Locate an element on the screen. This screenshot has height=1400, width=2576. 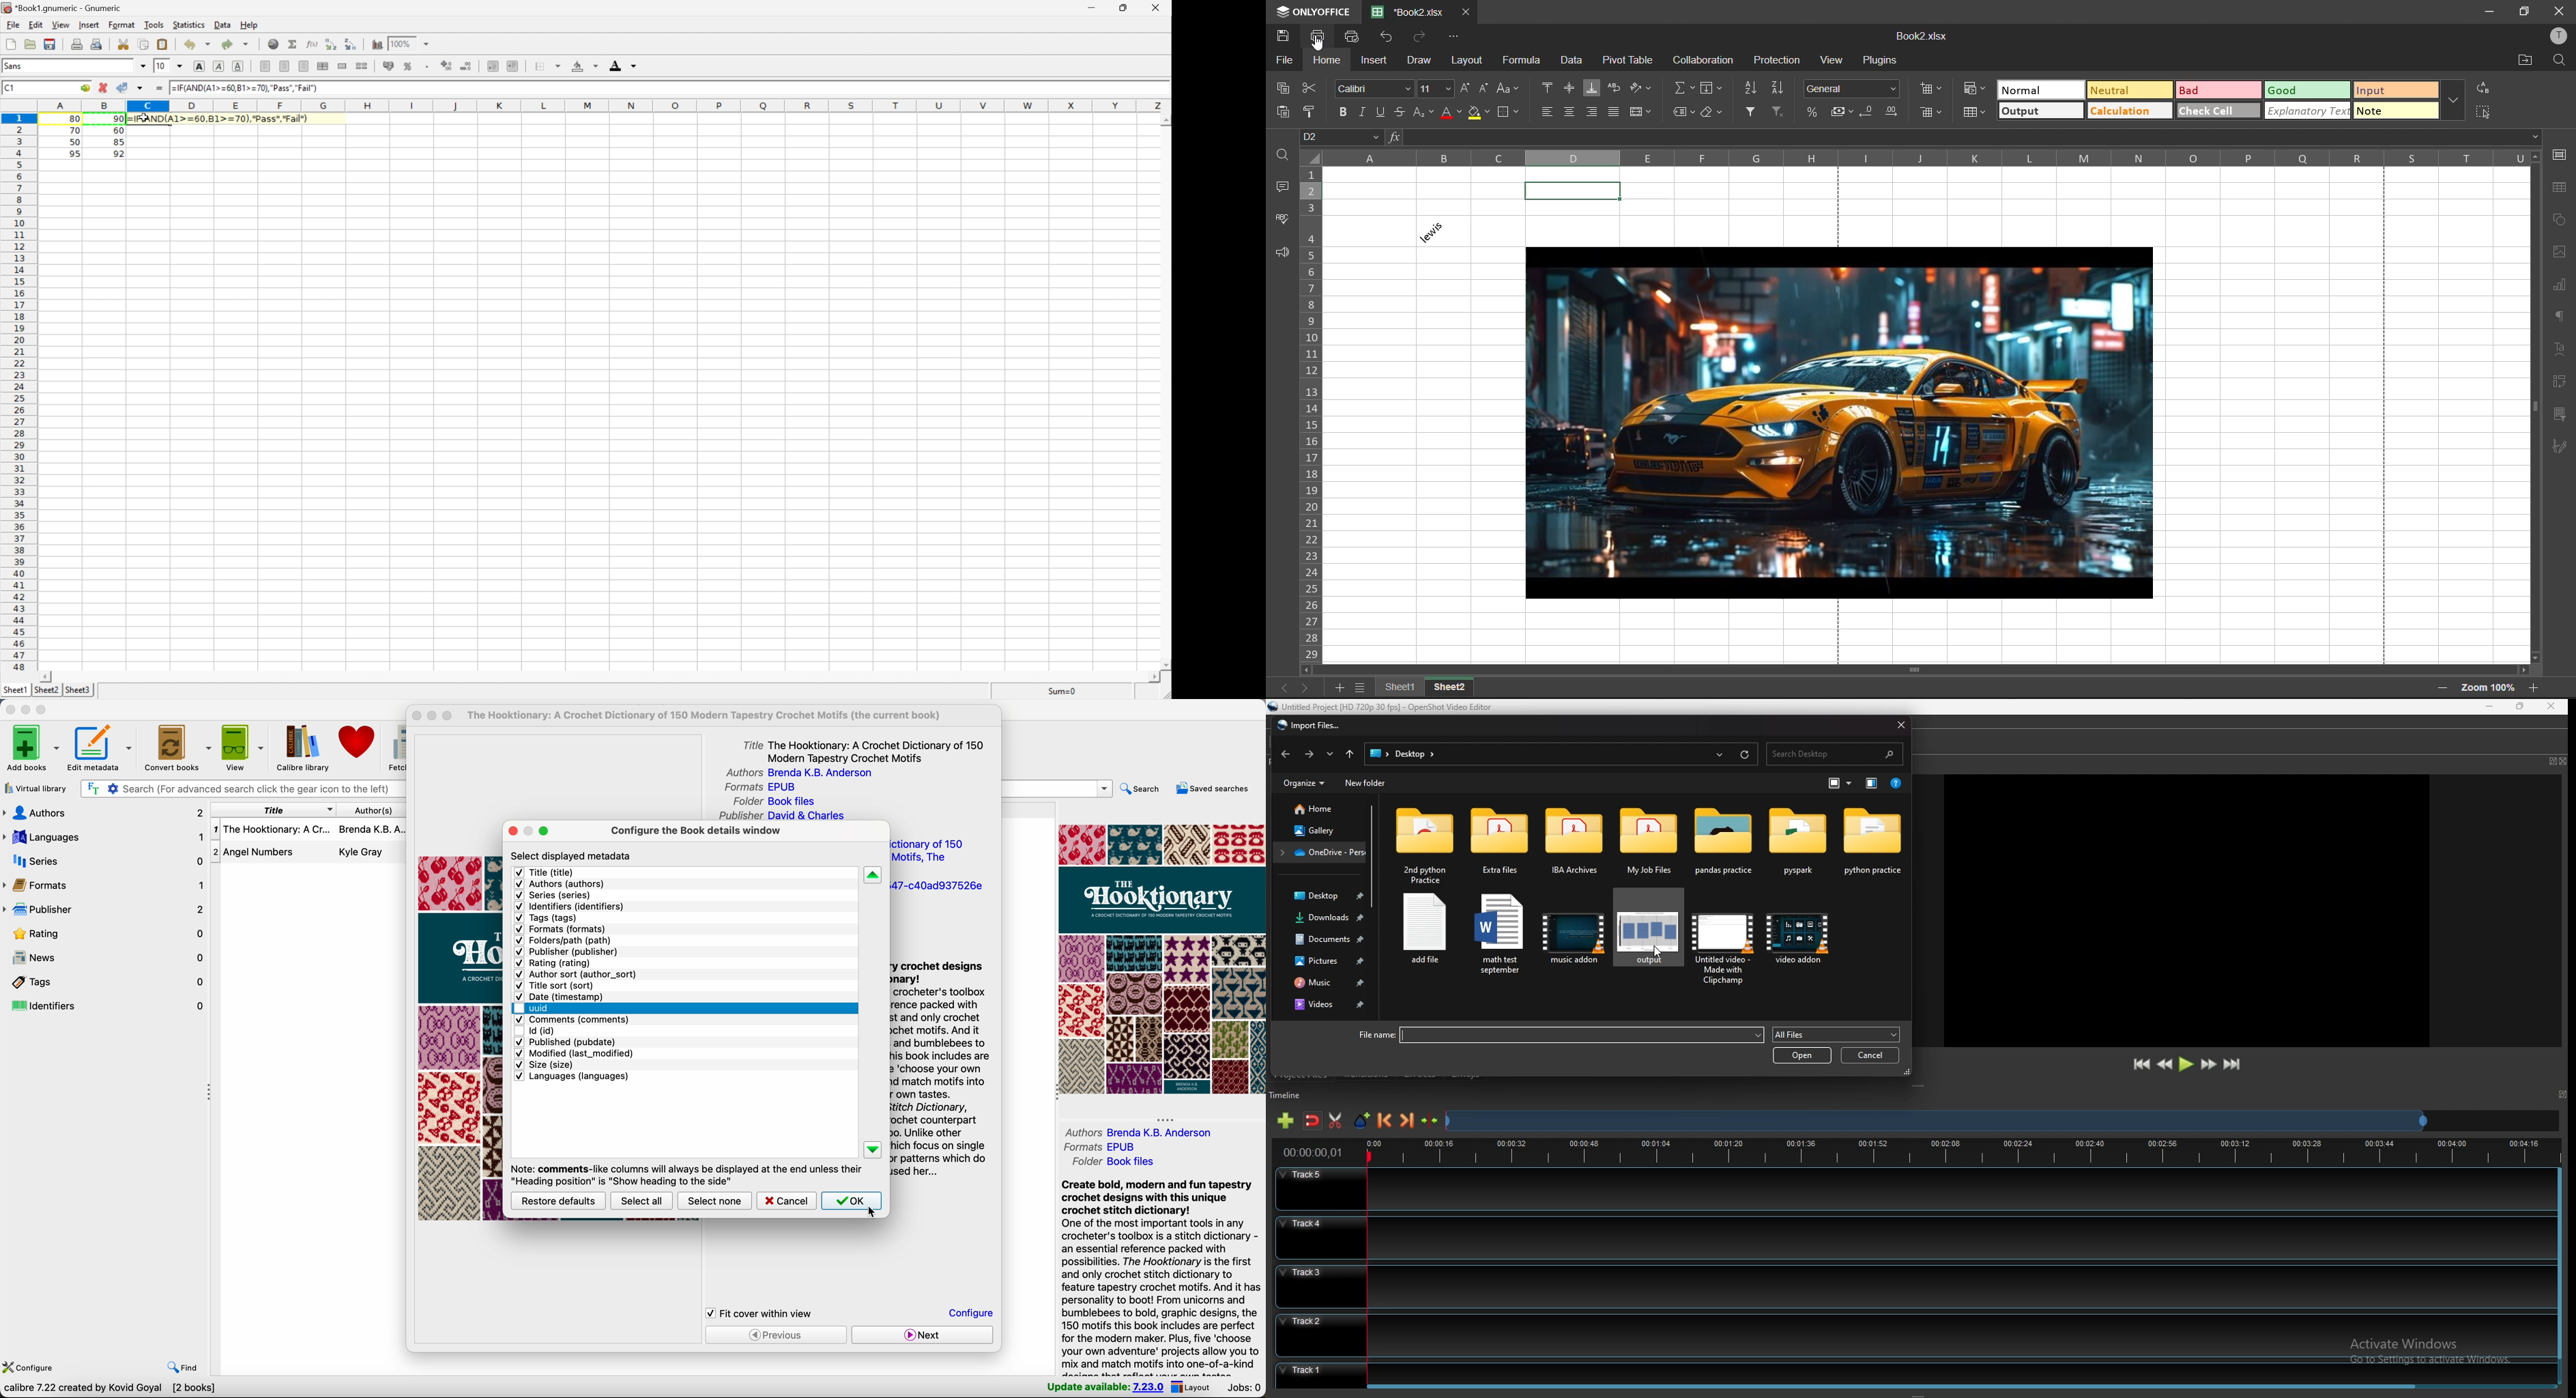
Sum into the current cell is located at coordinates (293, 44).